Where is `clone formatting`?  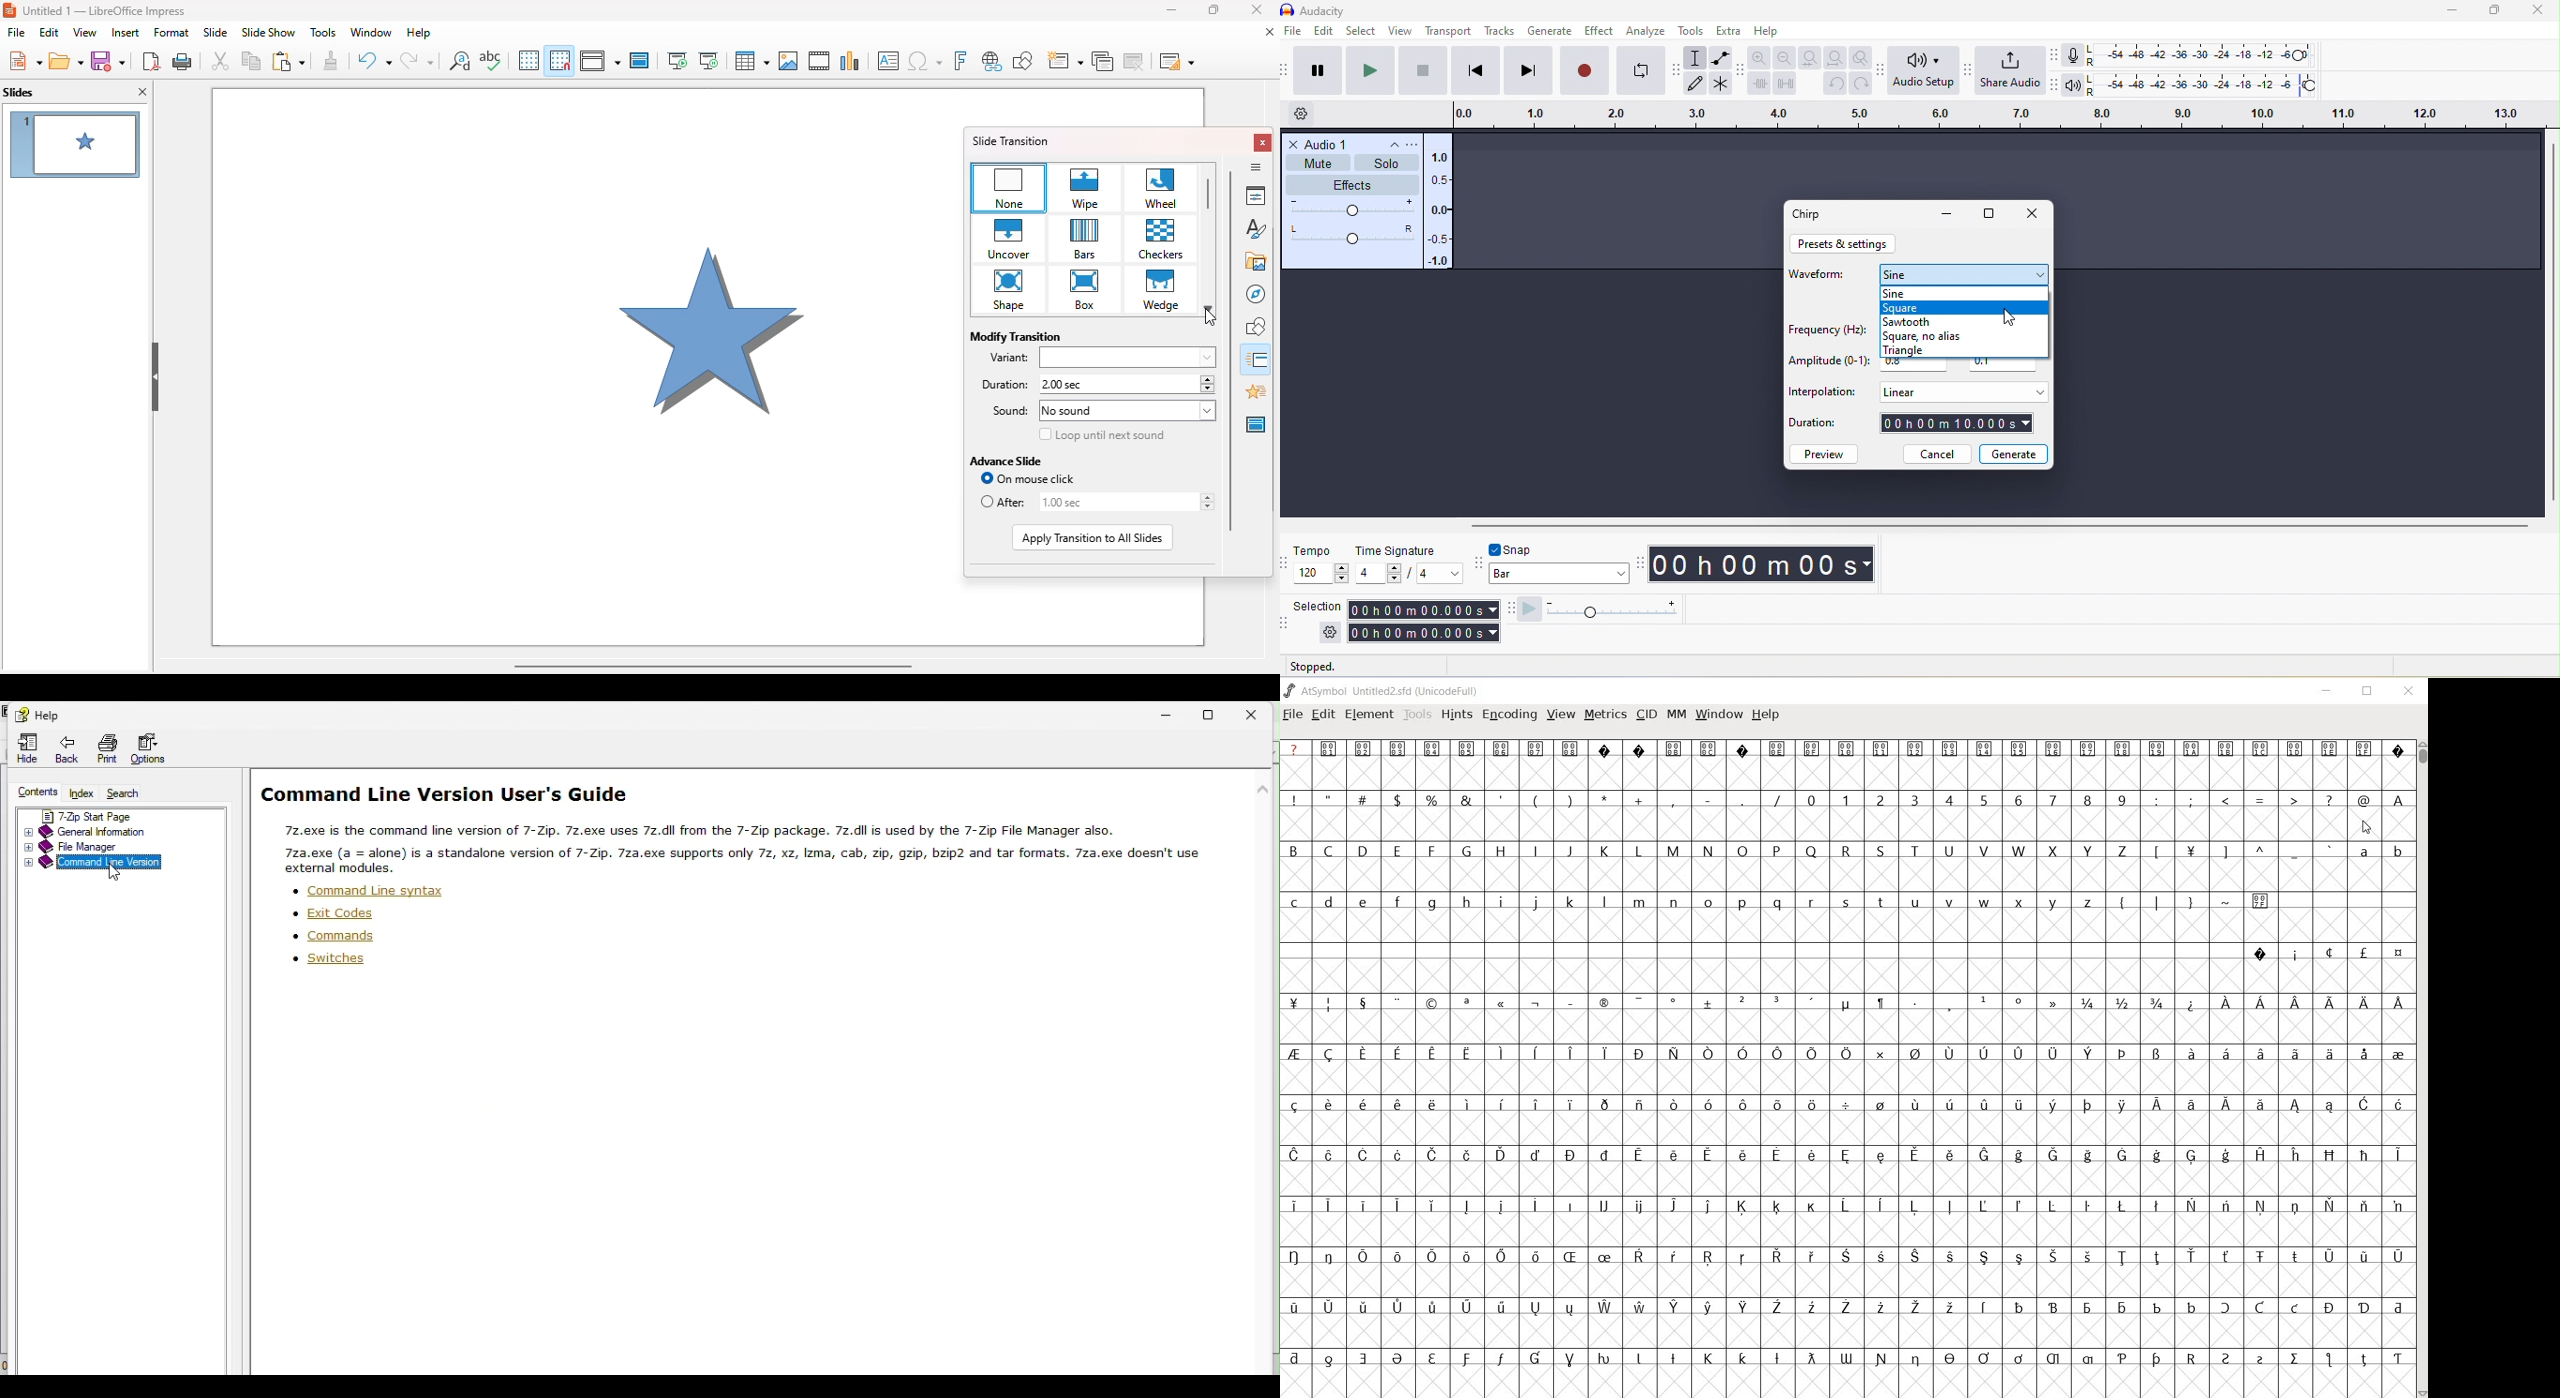 clone formatting is located at coordinates (332, 60).